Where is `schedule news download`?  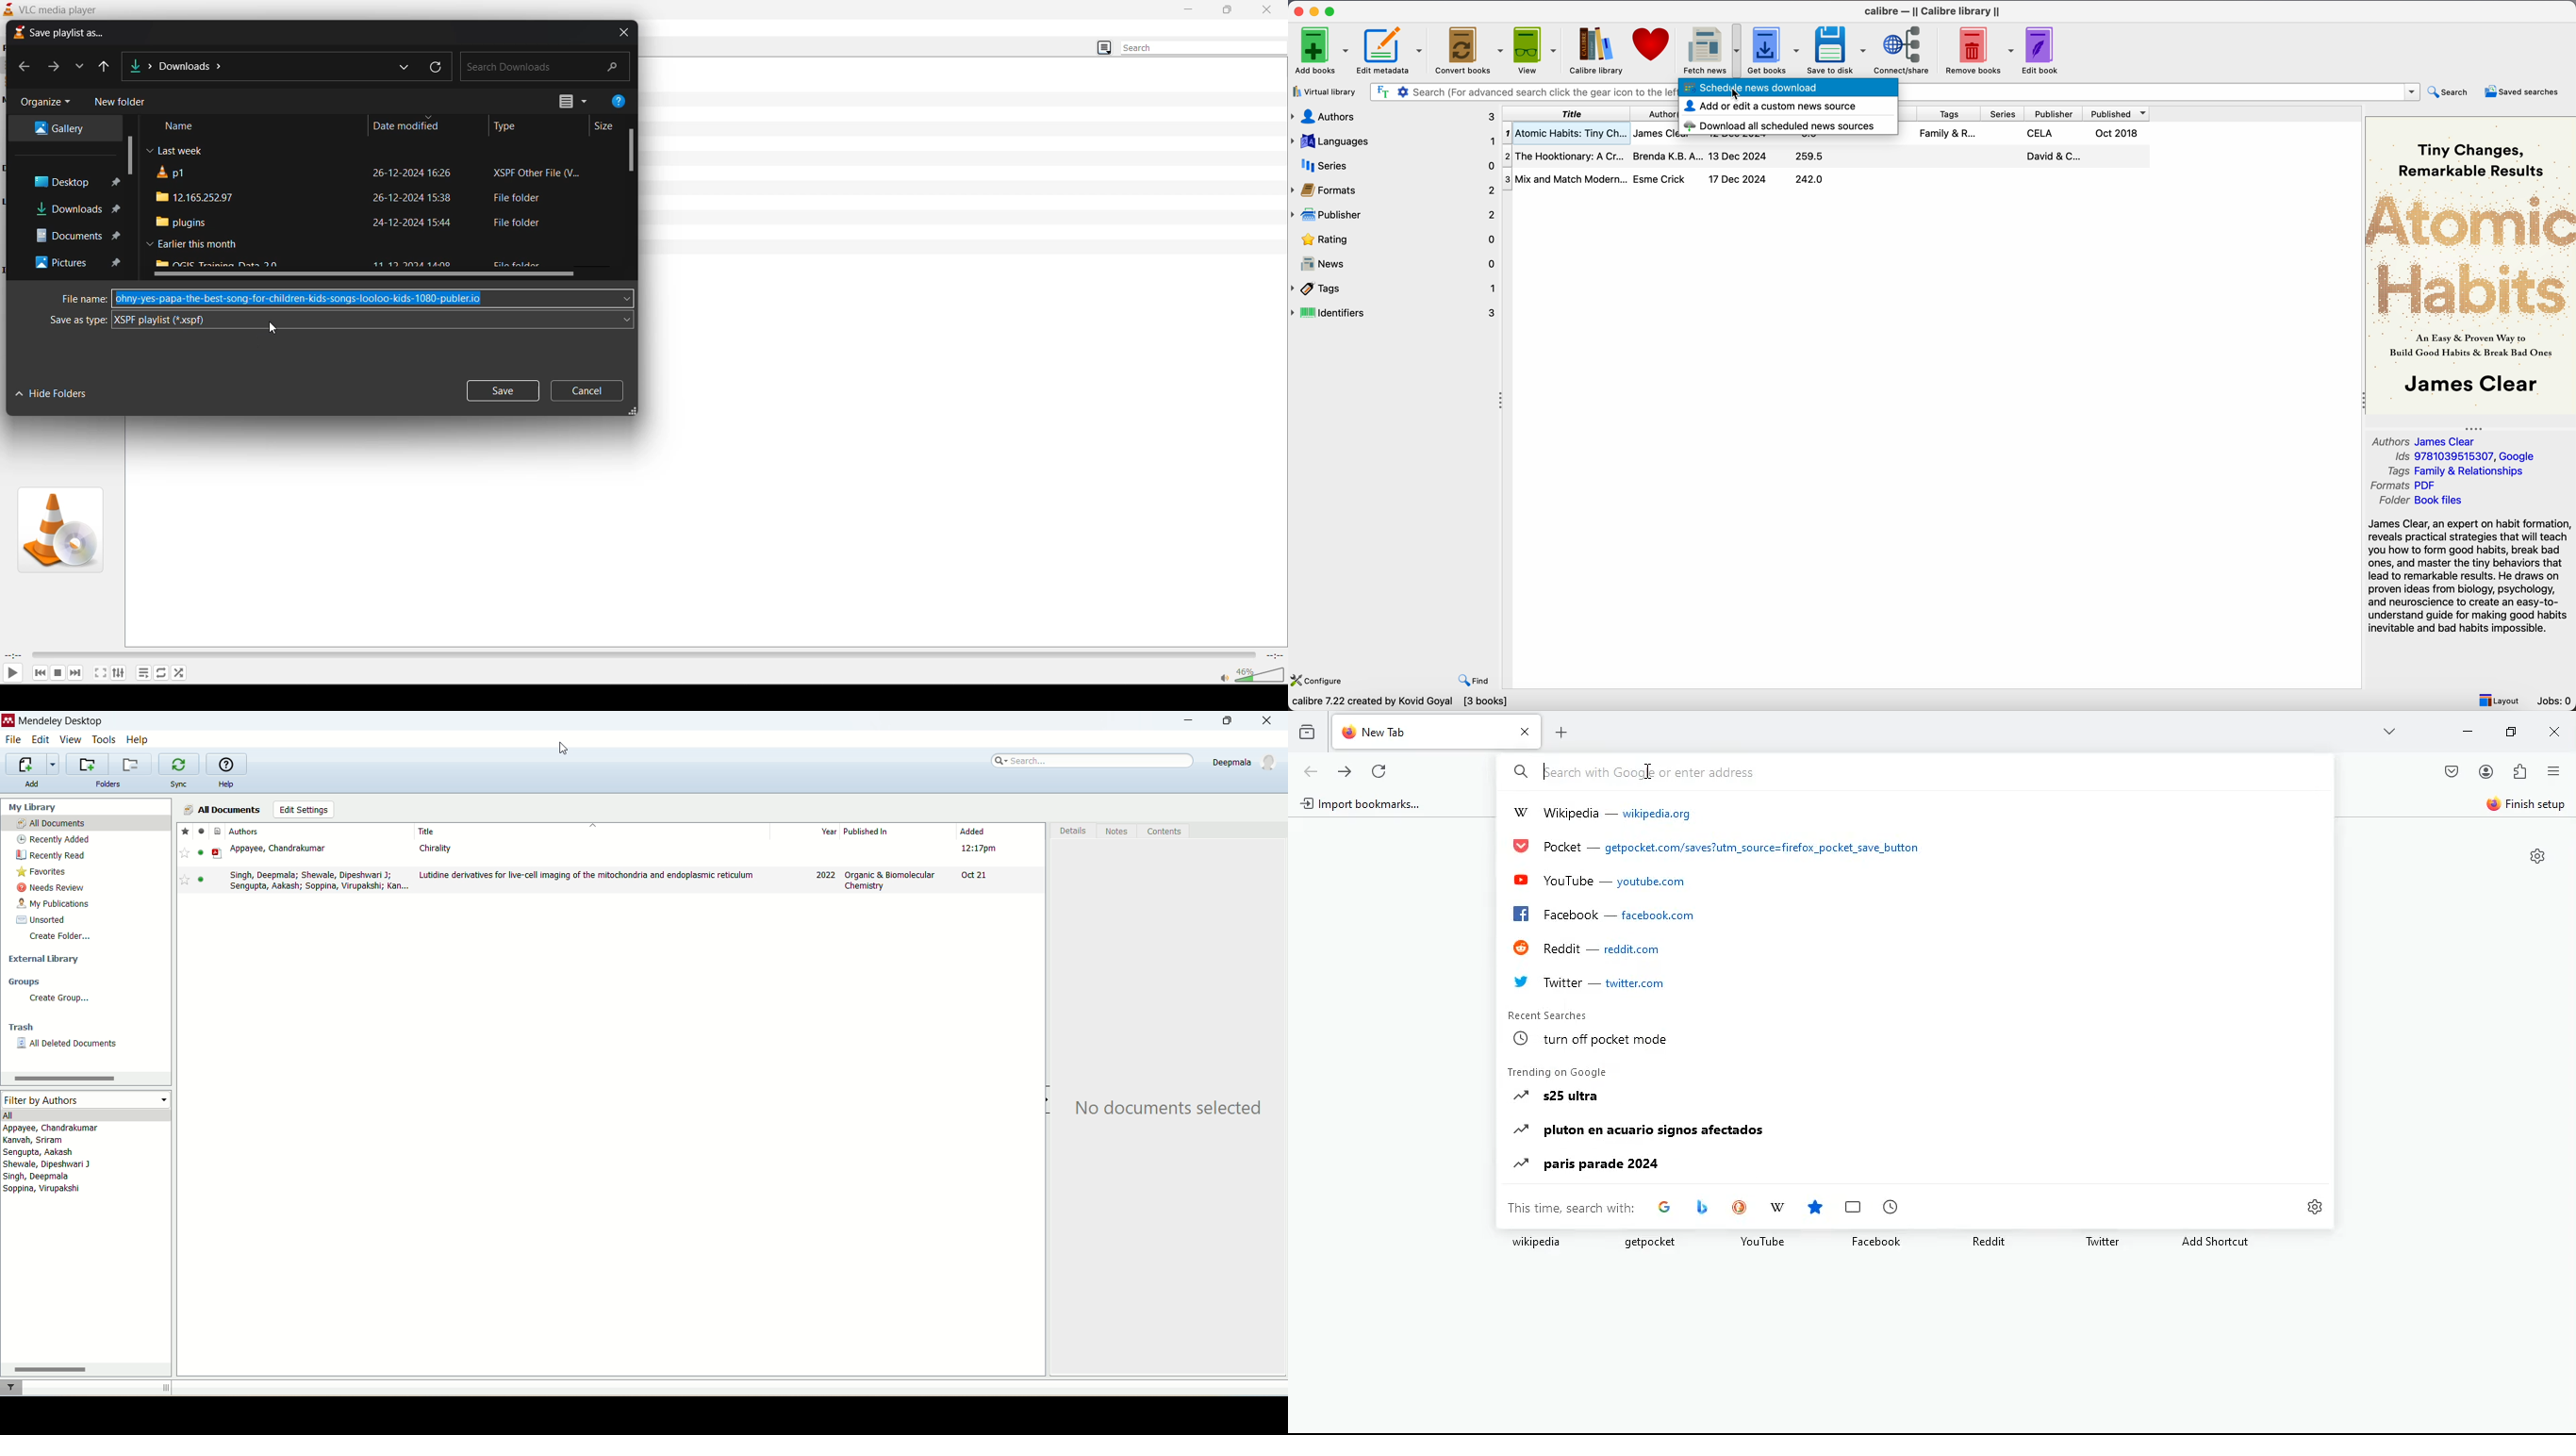 schedule news download is located at coordinates (1786, 89).